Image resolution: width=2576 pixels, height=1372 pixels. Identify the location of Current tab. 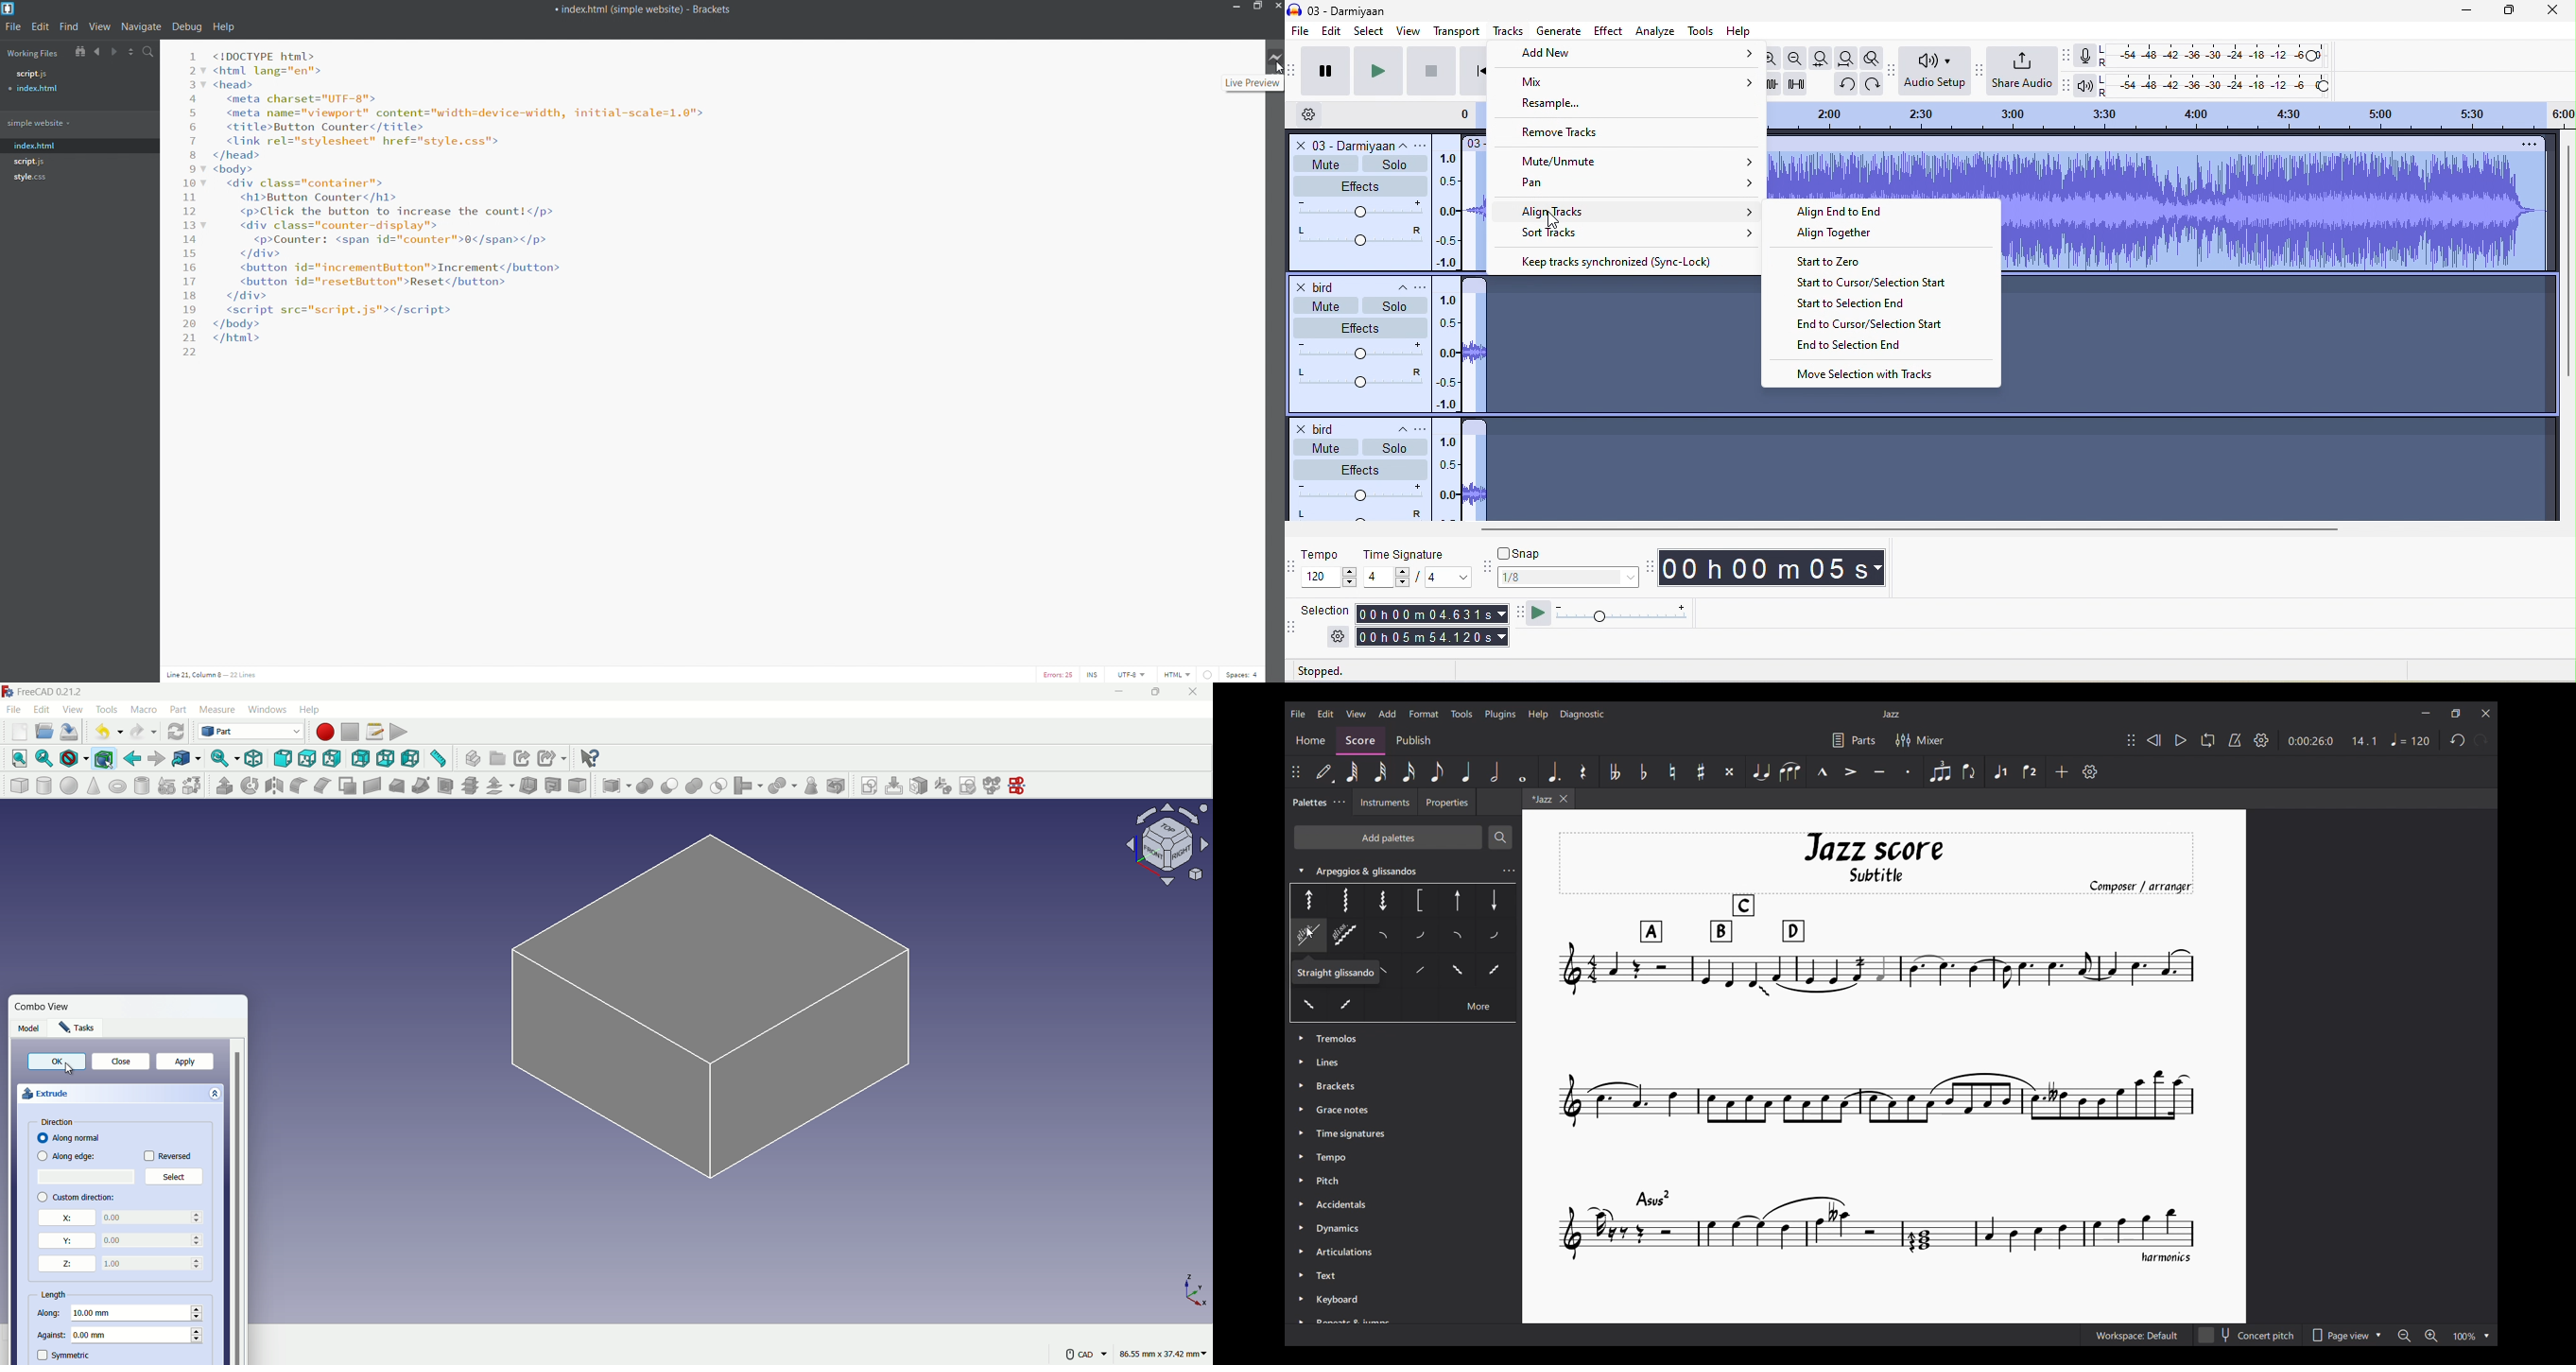
(1539, 800).